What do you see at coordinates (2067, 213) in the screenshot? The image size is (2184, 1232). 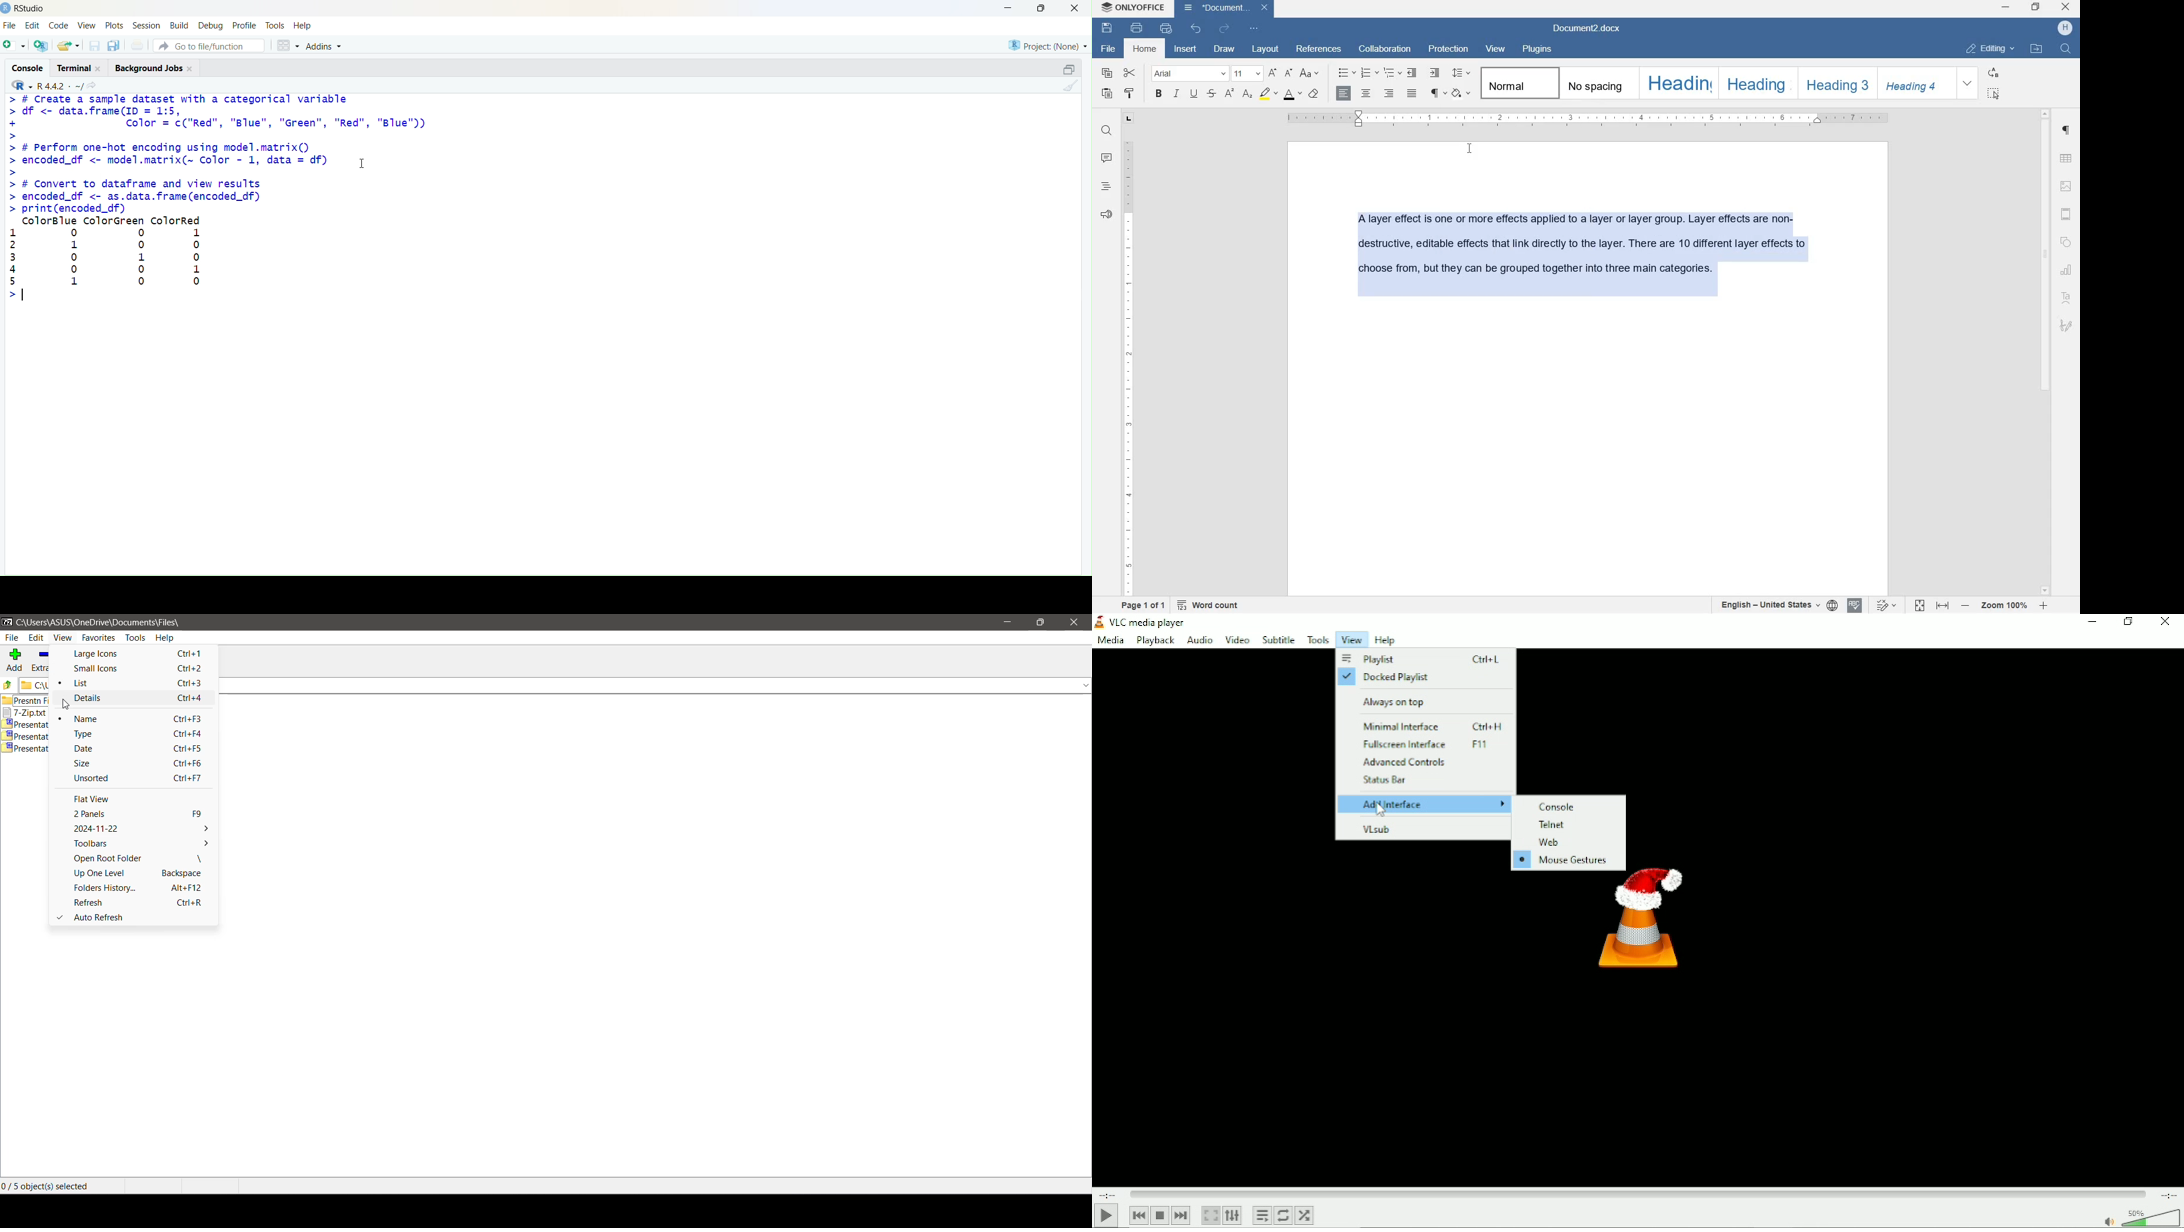 I see `headers & footers` at bounding box center [2067, 213].